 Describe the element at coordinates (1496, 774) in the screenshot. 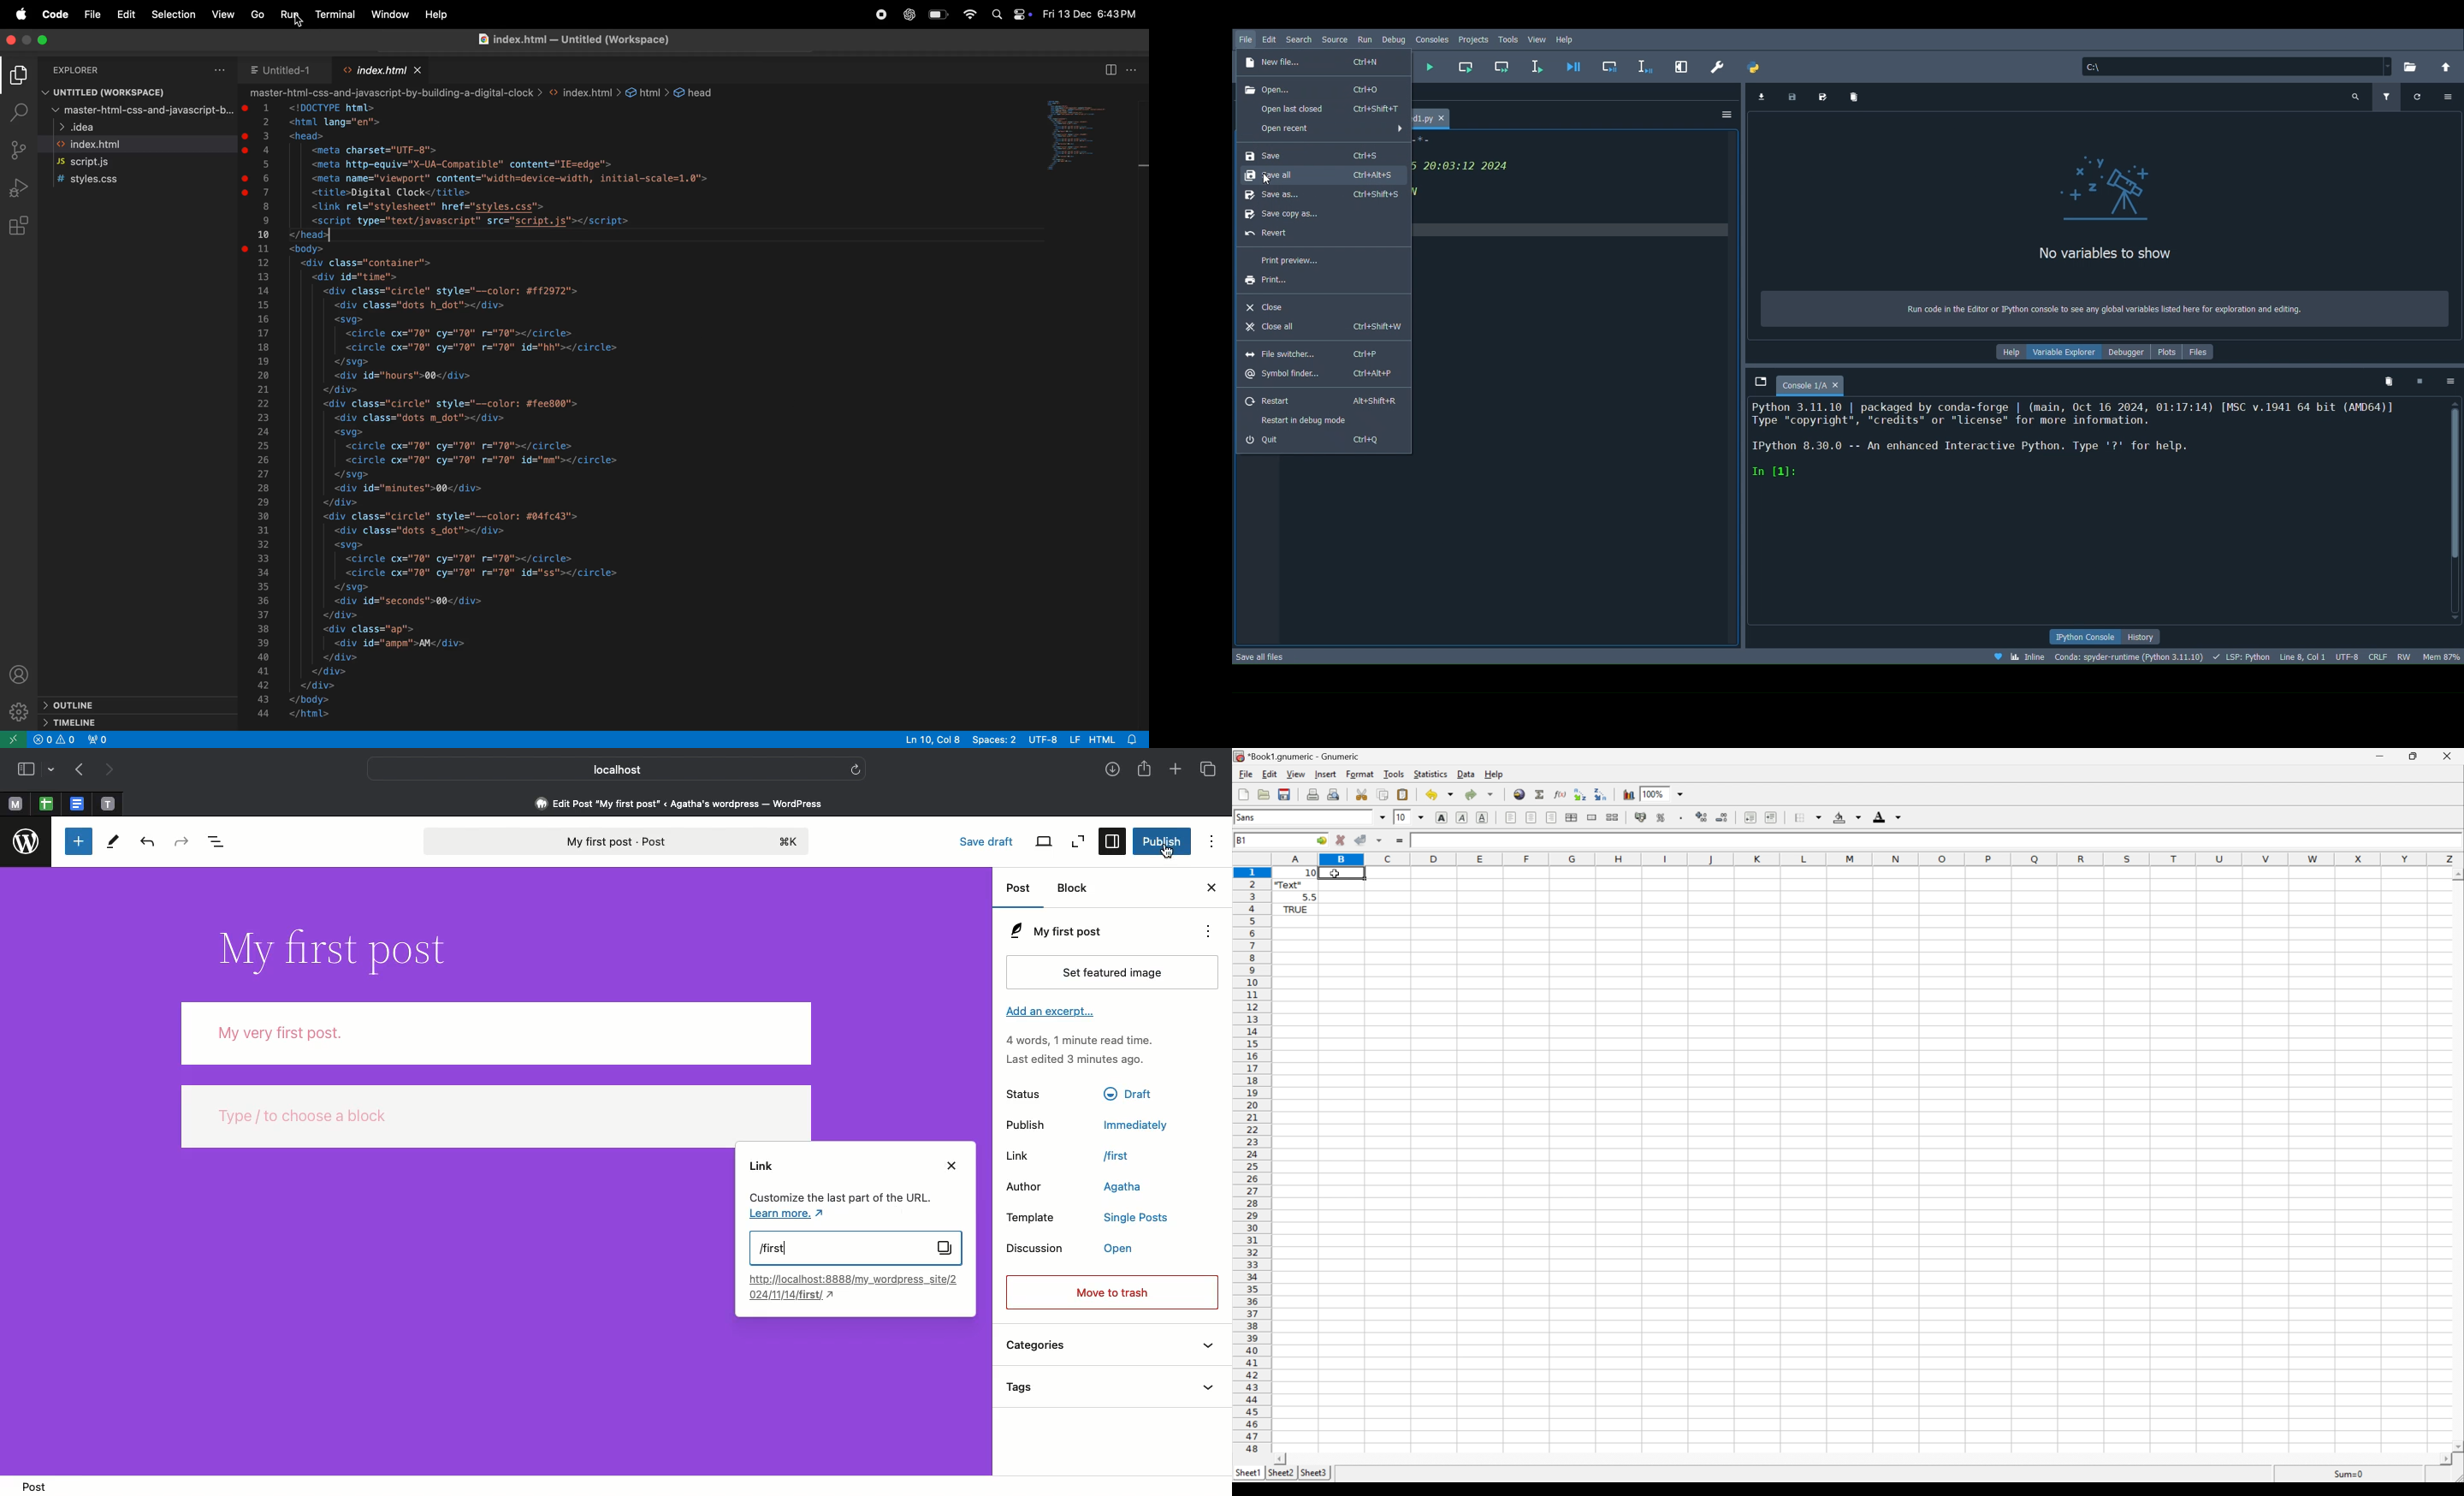

I see `Help` at that location.